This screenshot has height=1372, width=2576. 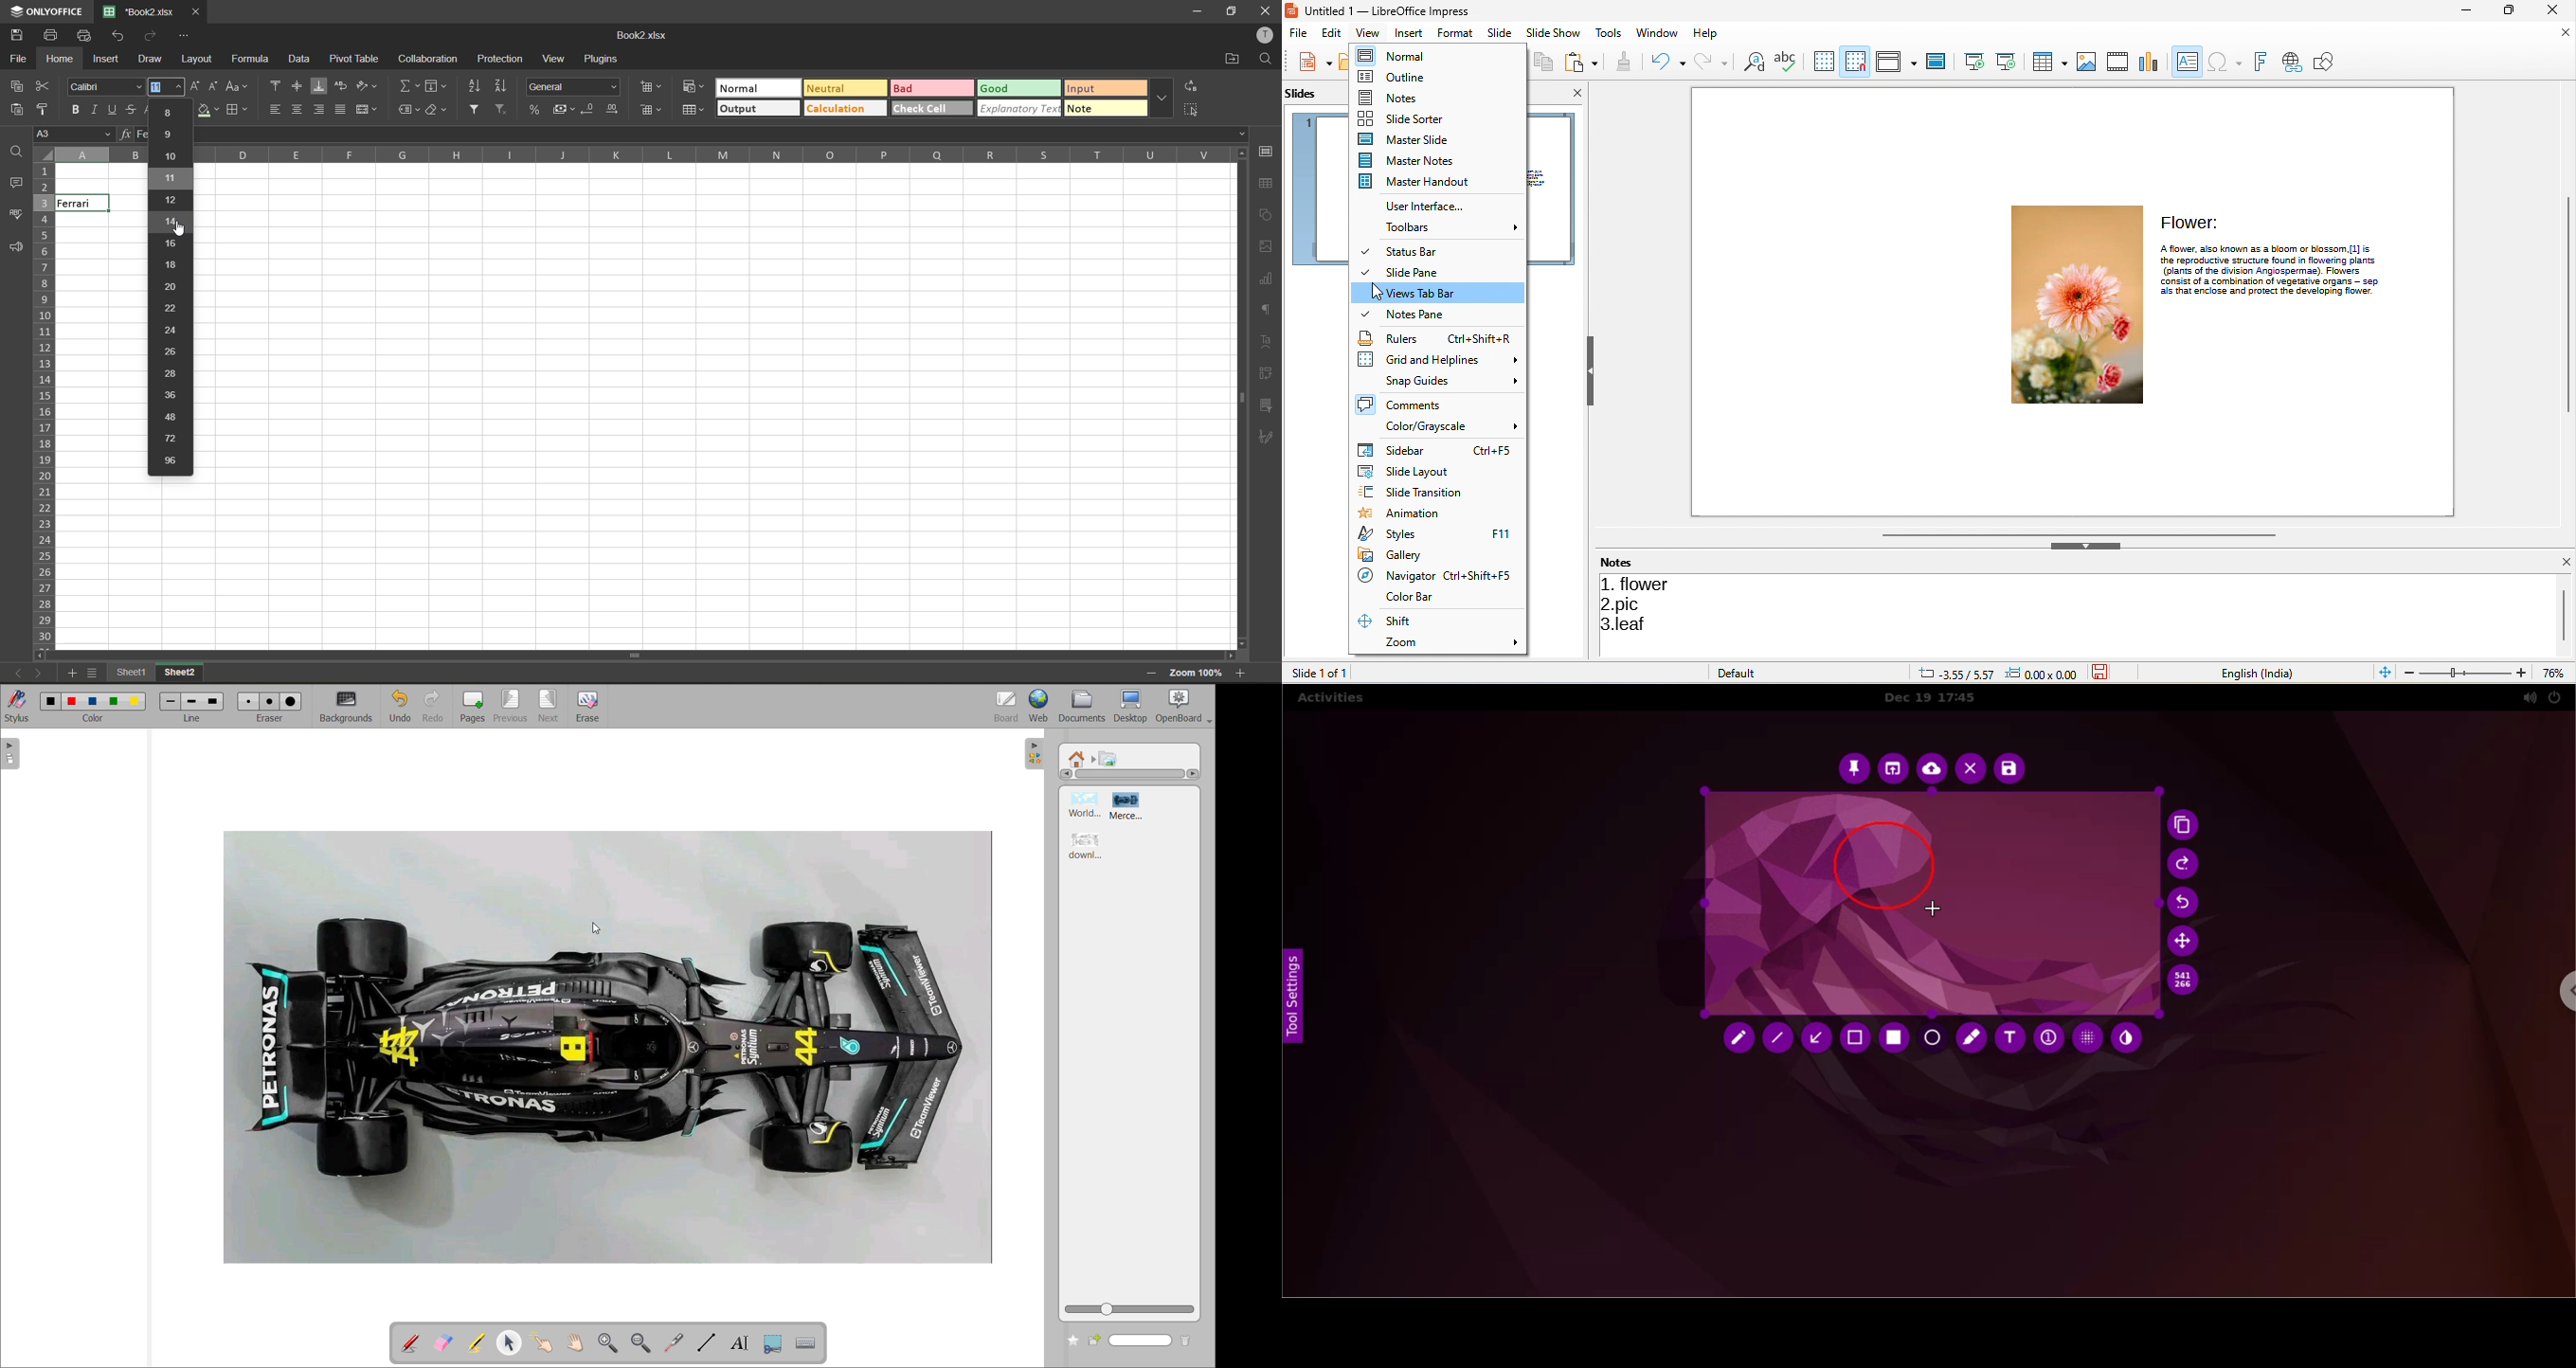 What do you see at coordinates (1544, 62) in the screenshot?
I see `copy` at bounding box center [1544, 62].